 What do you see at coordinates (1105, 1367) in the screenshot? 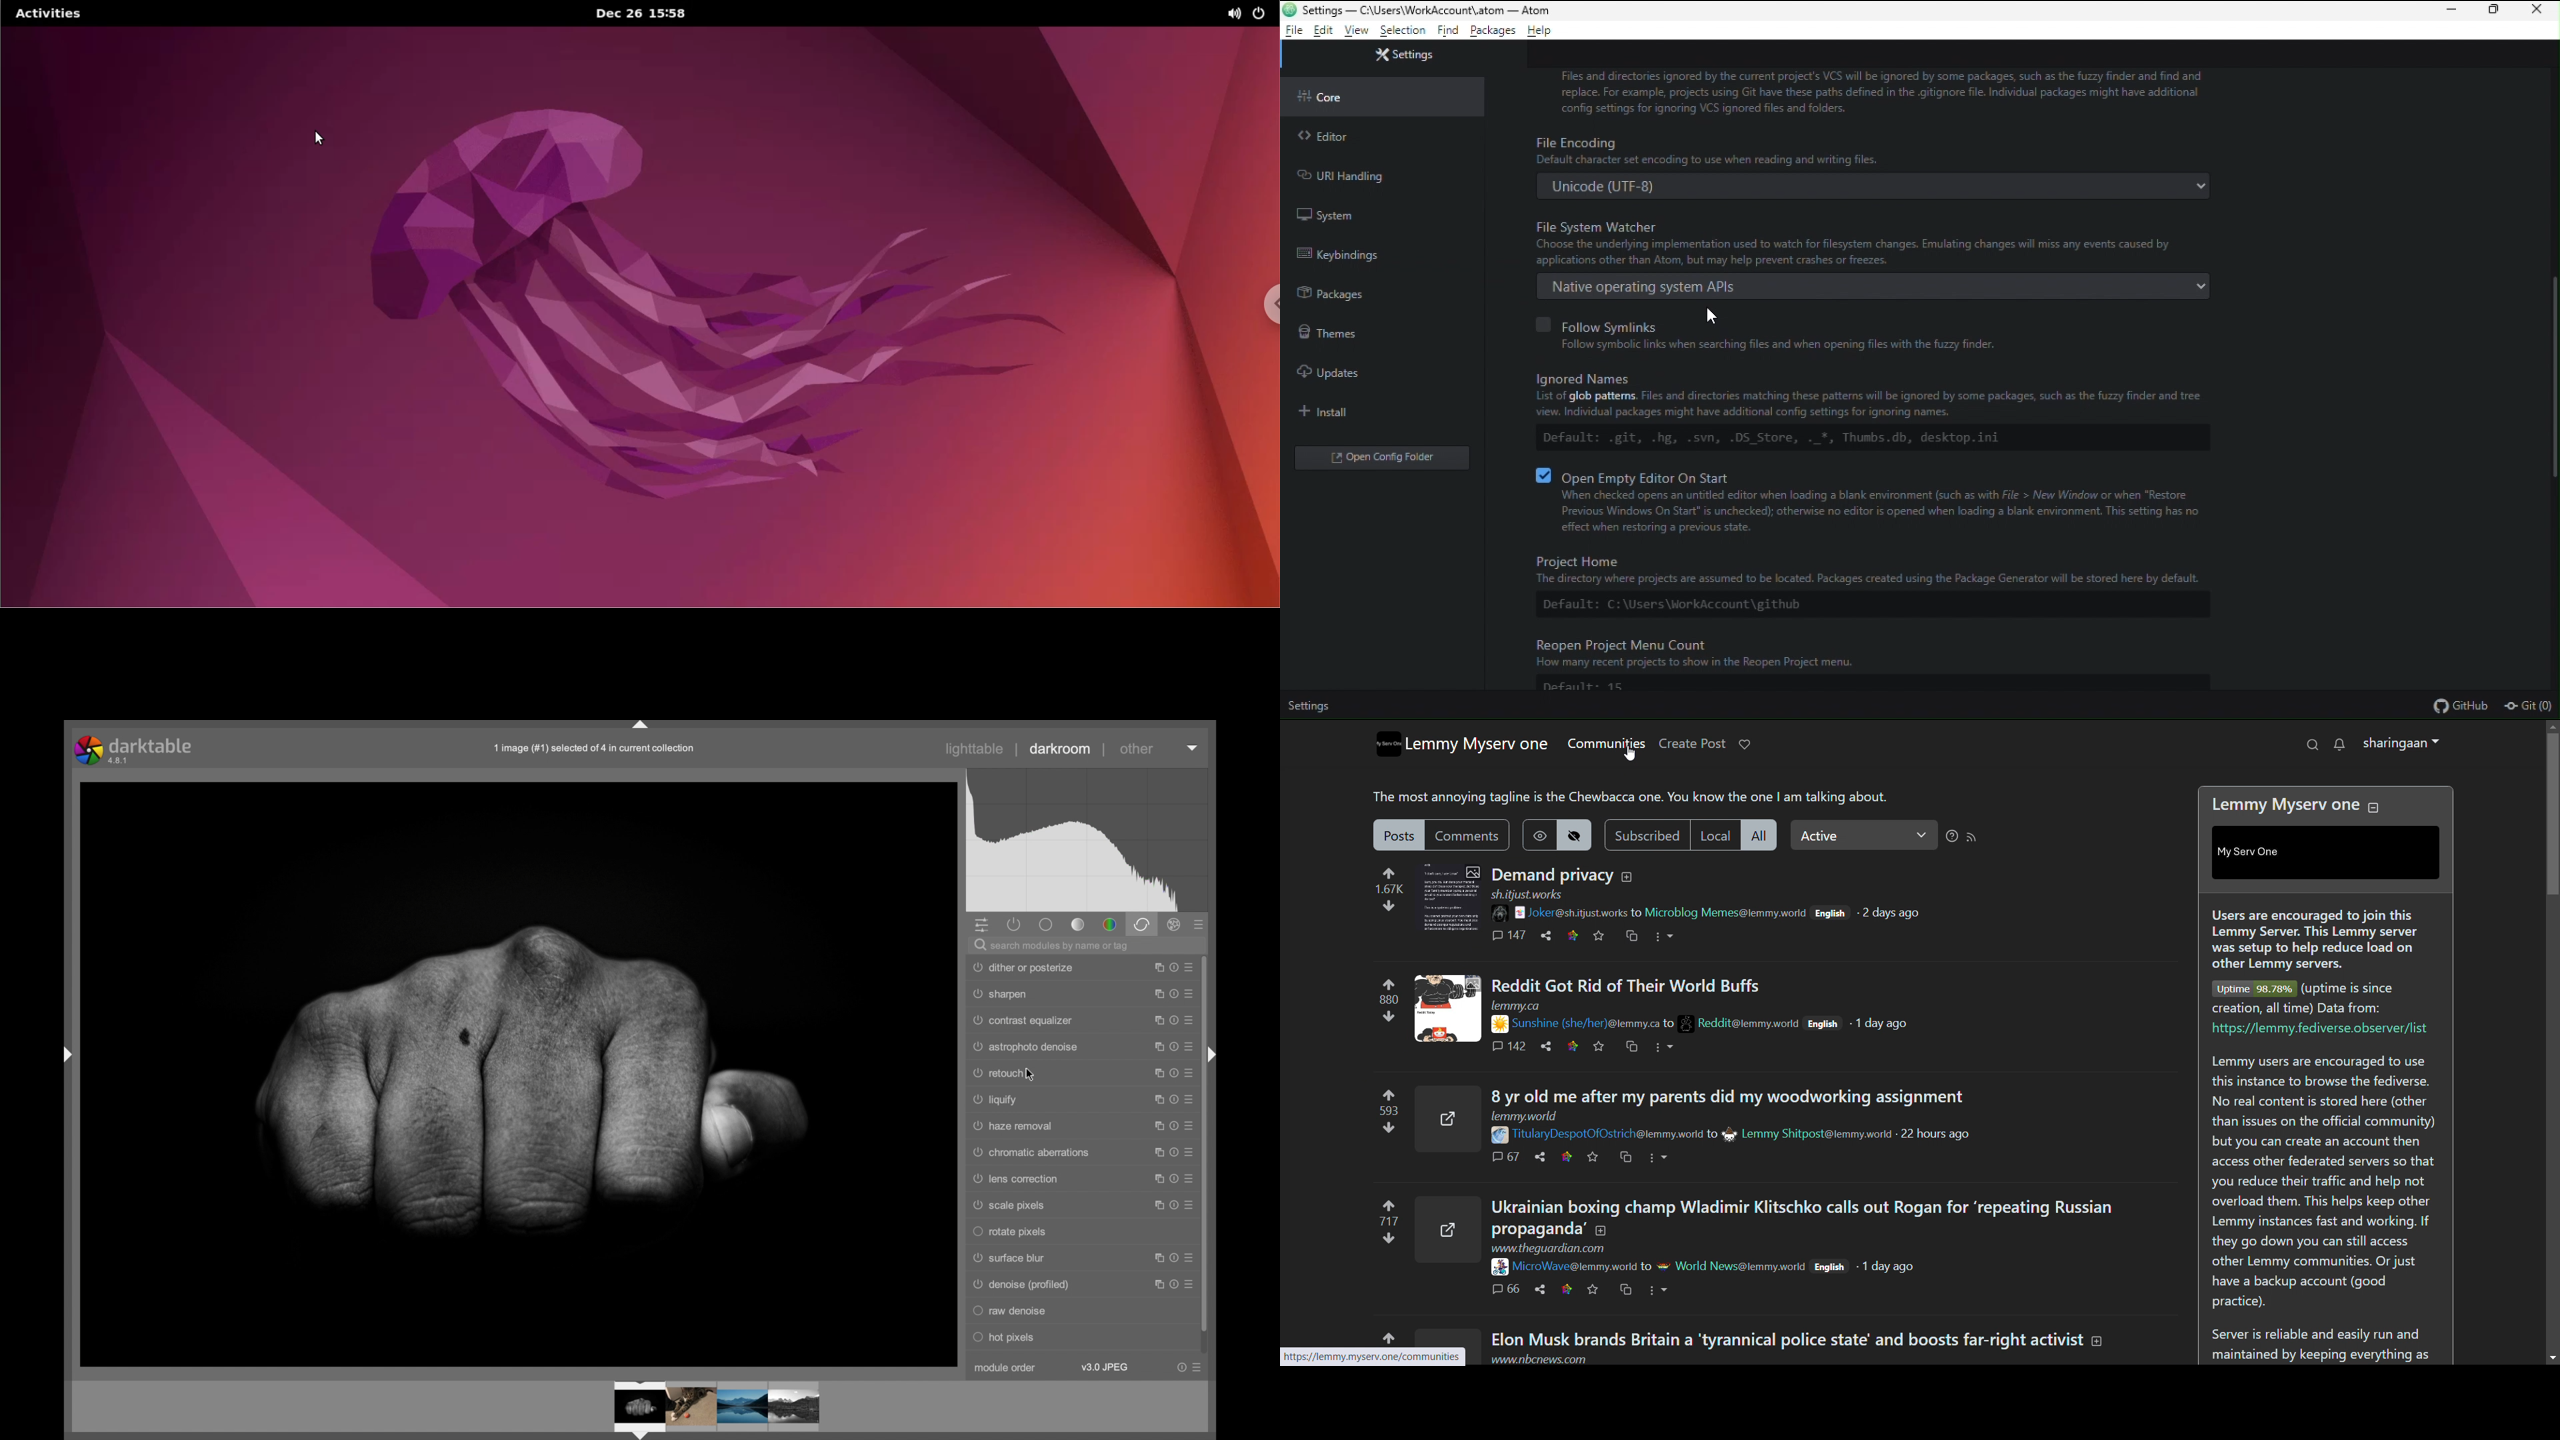
I see `v3.0 jpeg` at bounding box center [1105, 1367].